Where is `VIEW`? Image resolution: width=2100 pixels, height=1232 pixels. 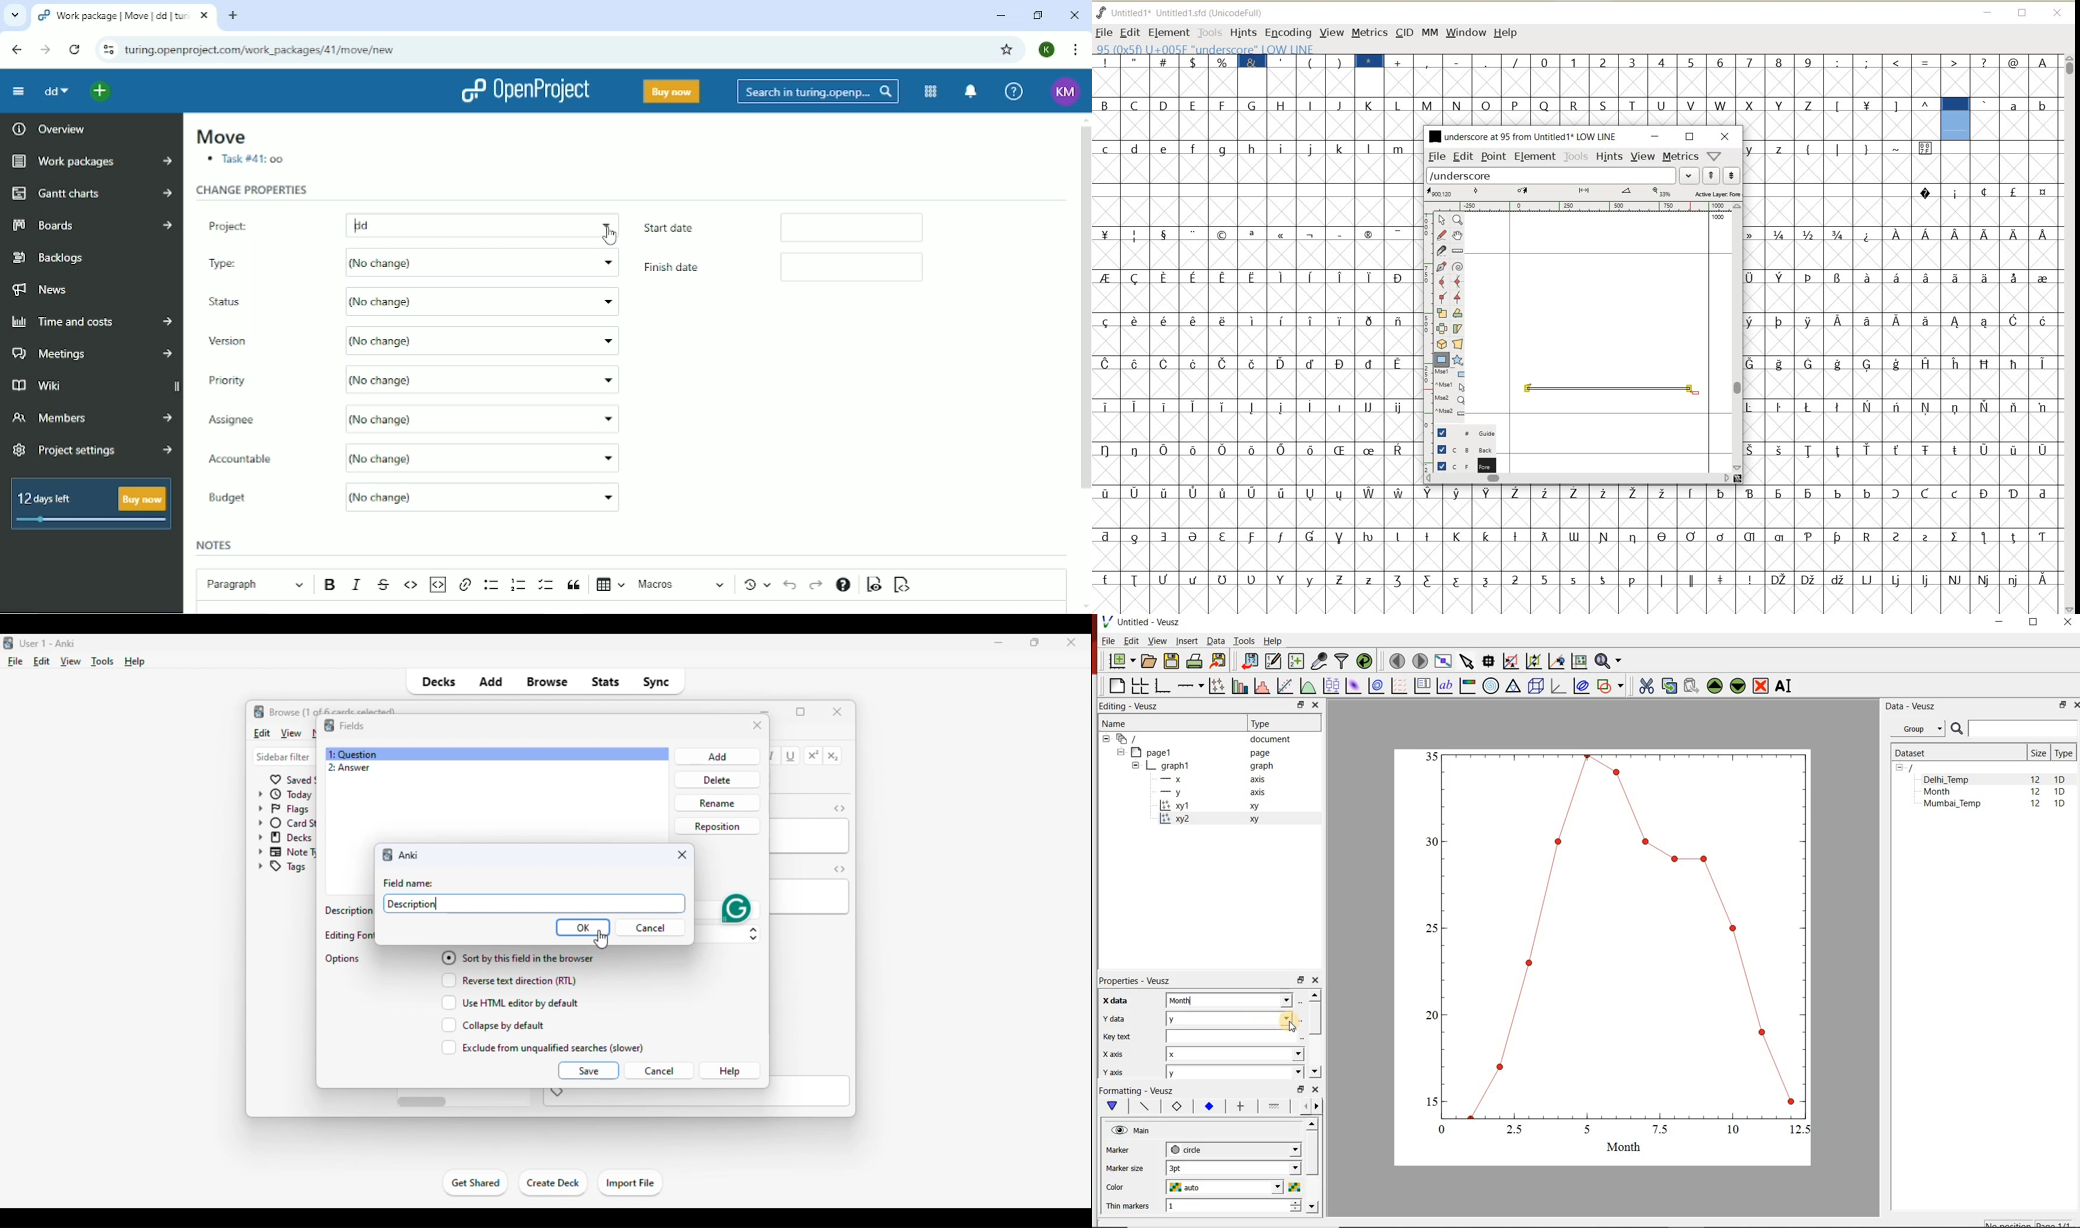
VIEW is located at coordinates (1643, 155).